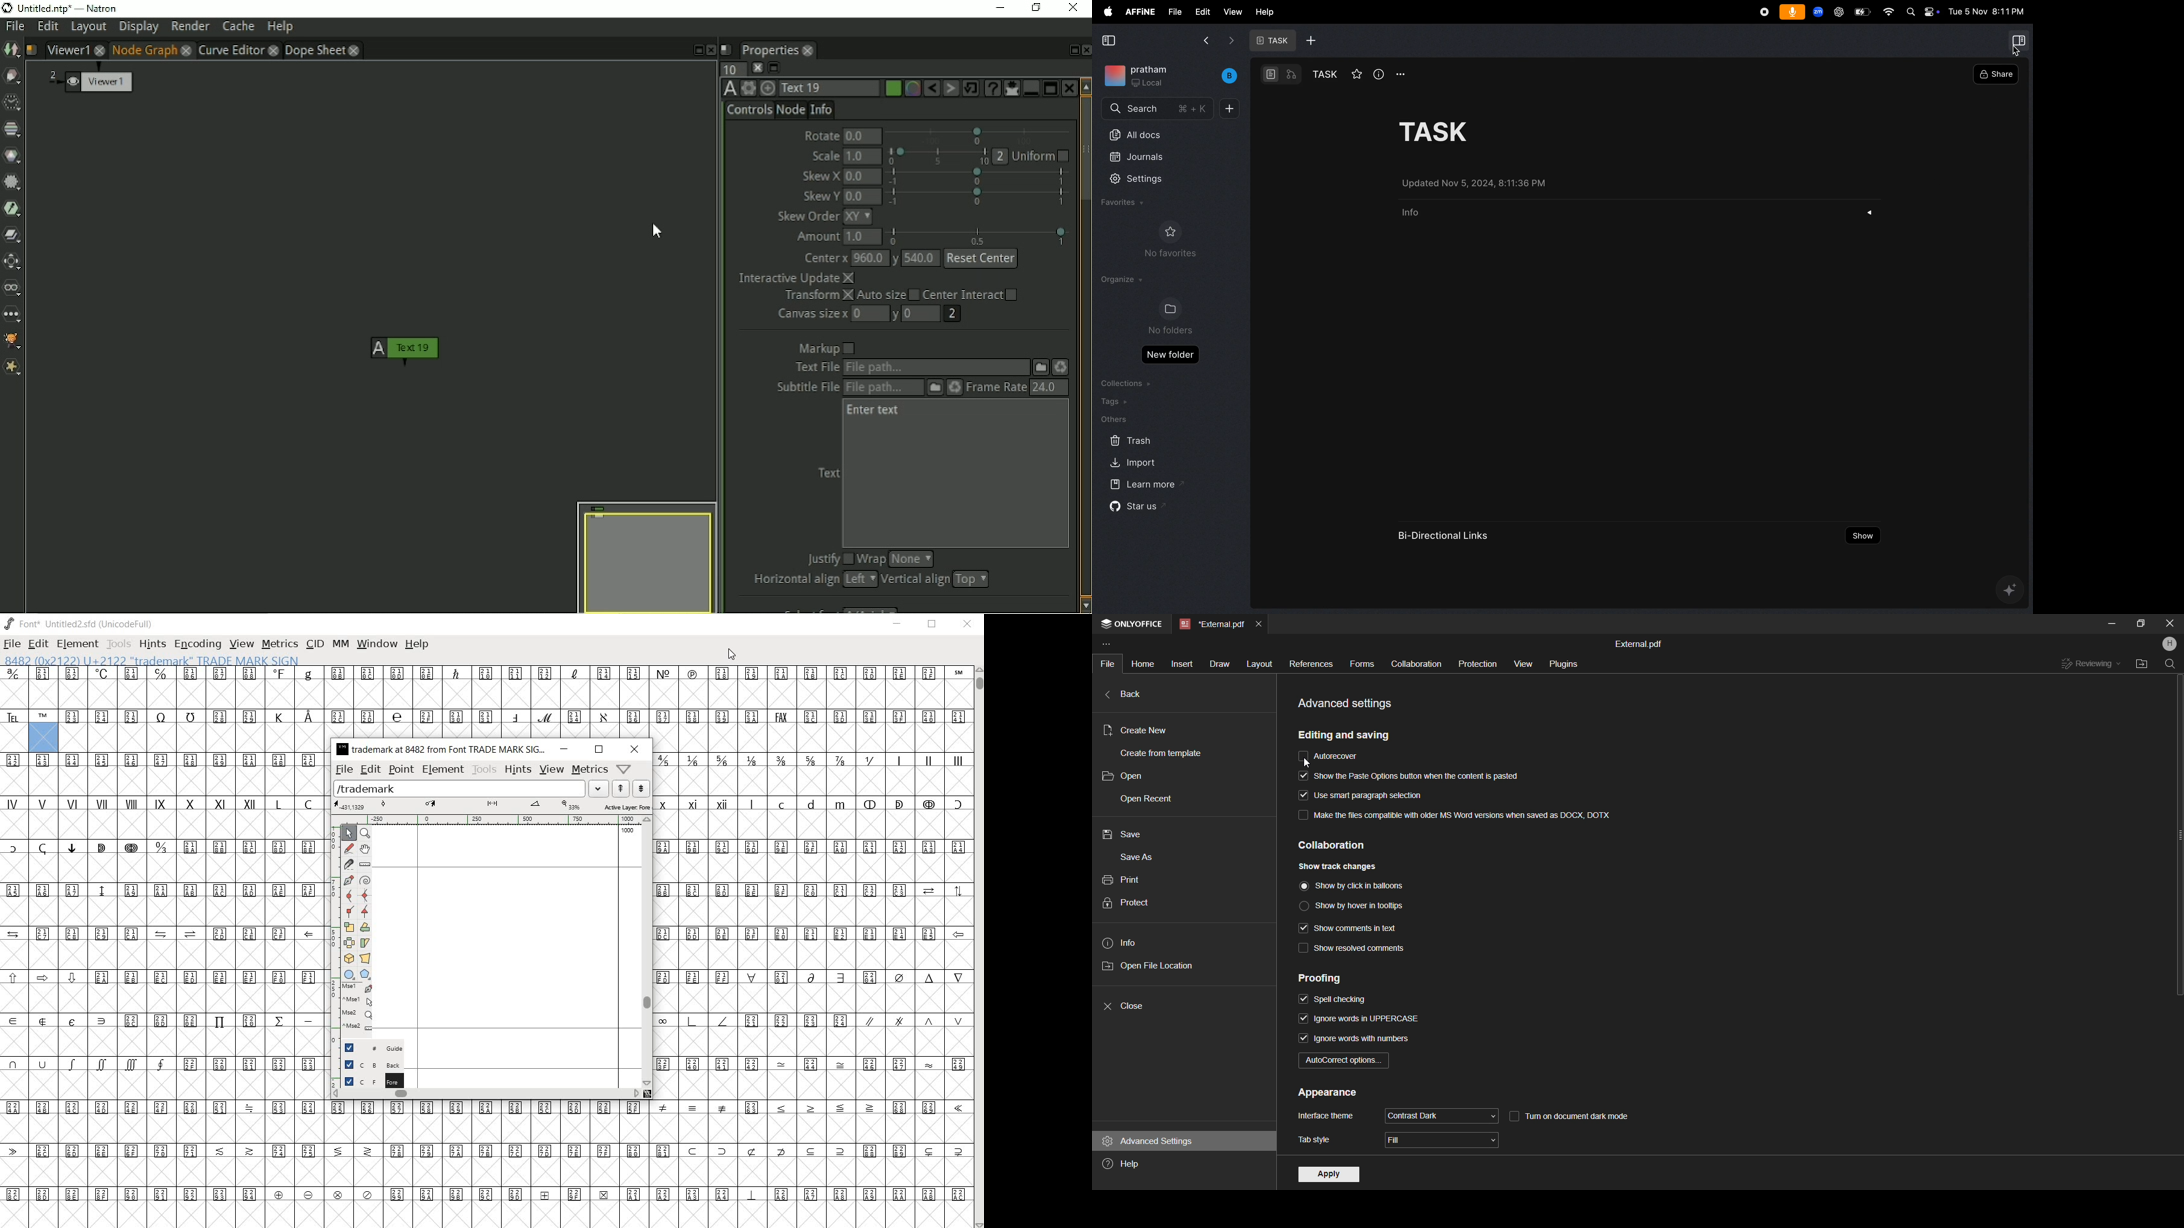 This screenshot has height=1232, width=2184. Describe the element at coordinates (495, 806) in the screenshot. I see `active layer: foreground` at that location.